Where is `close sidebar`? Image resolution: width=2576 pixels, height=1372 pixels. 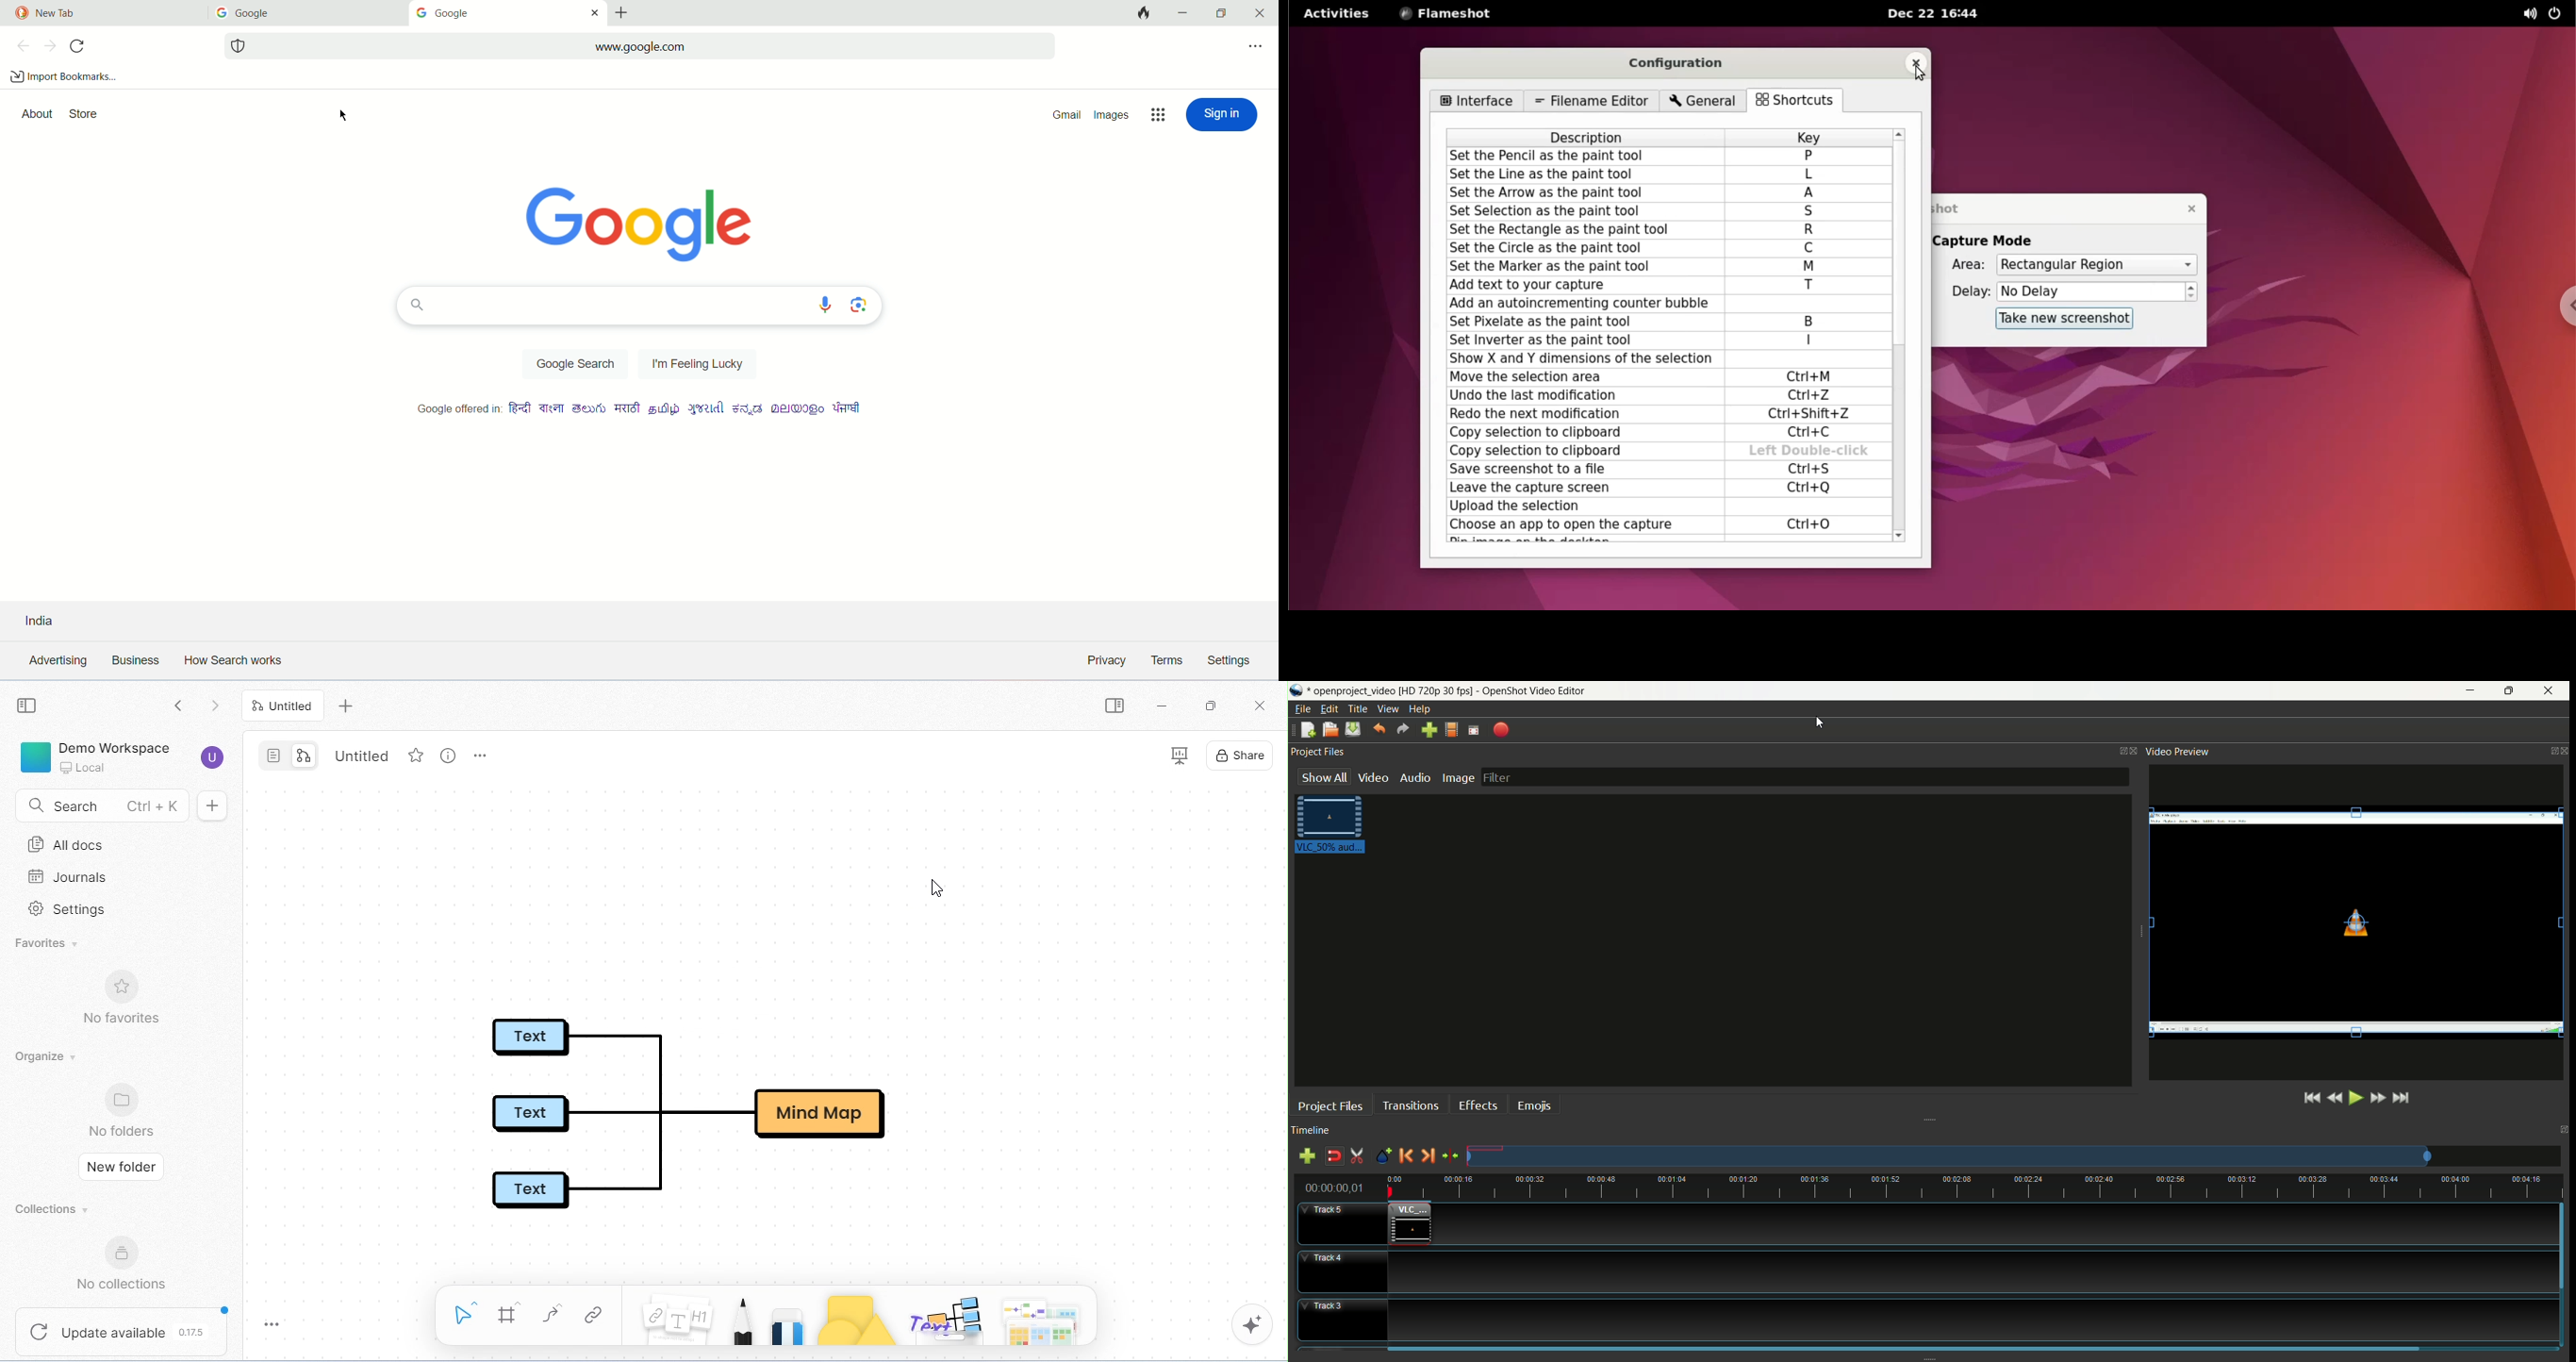
close sidebar is located at coordinates (27, 706).